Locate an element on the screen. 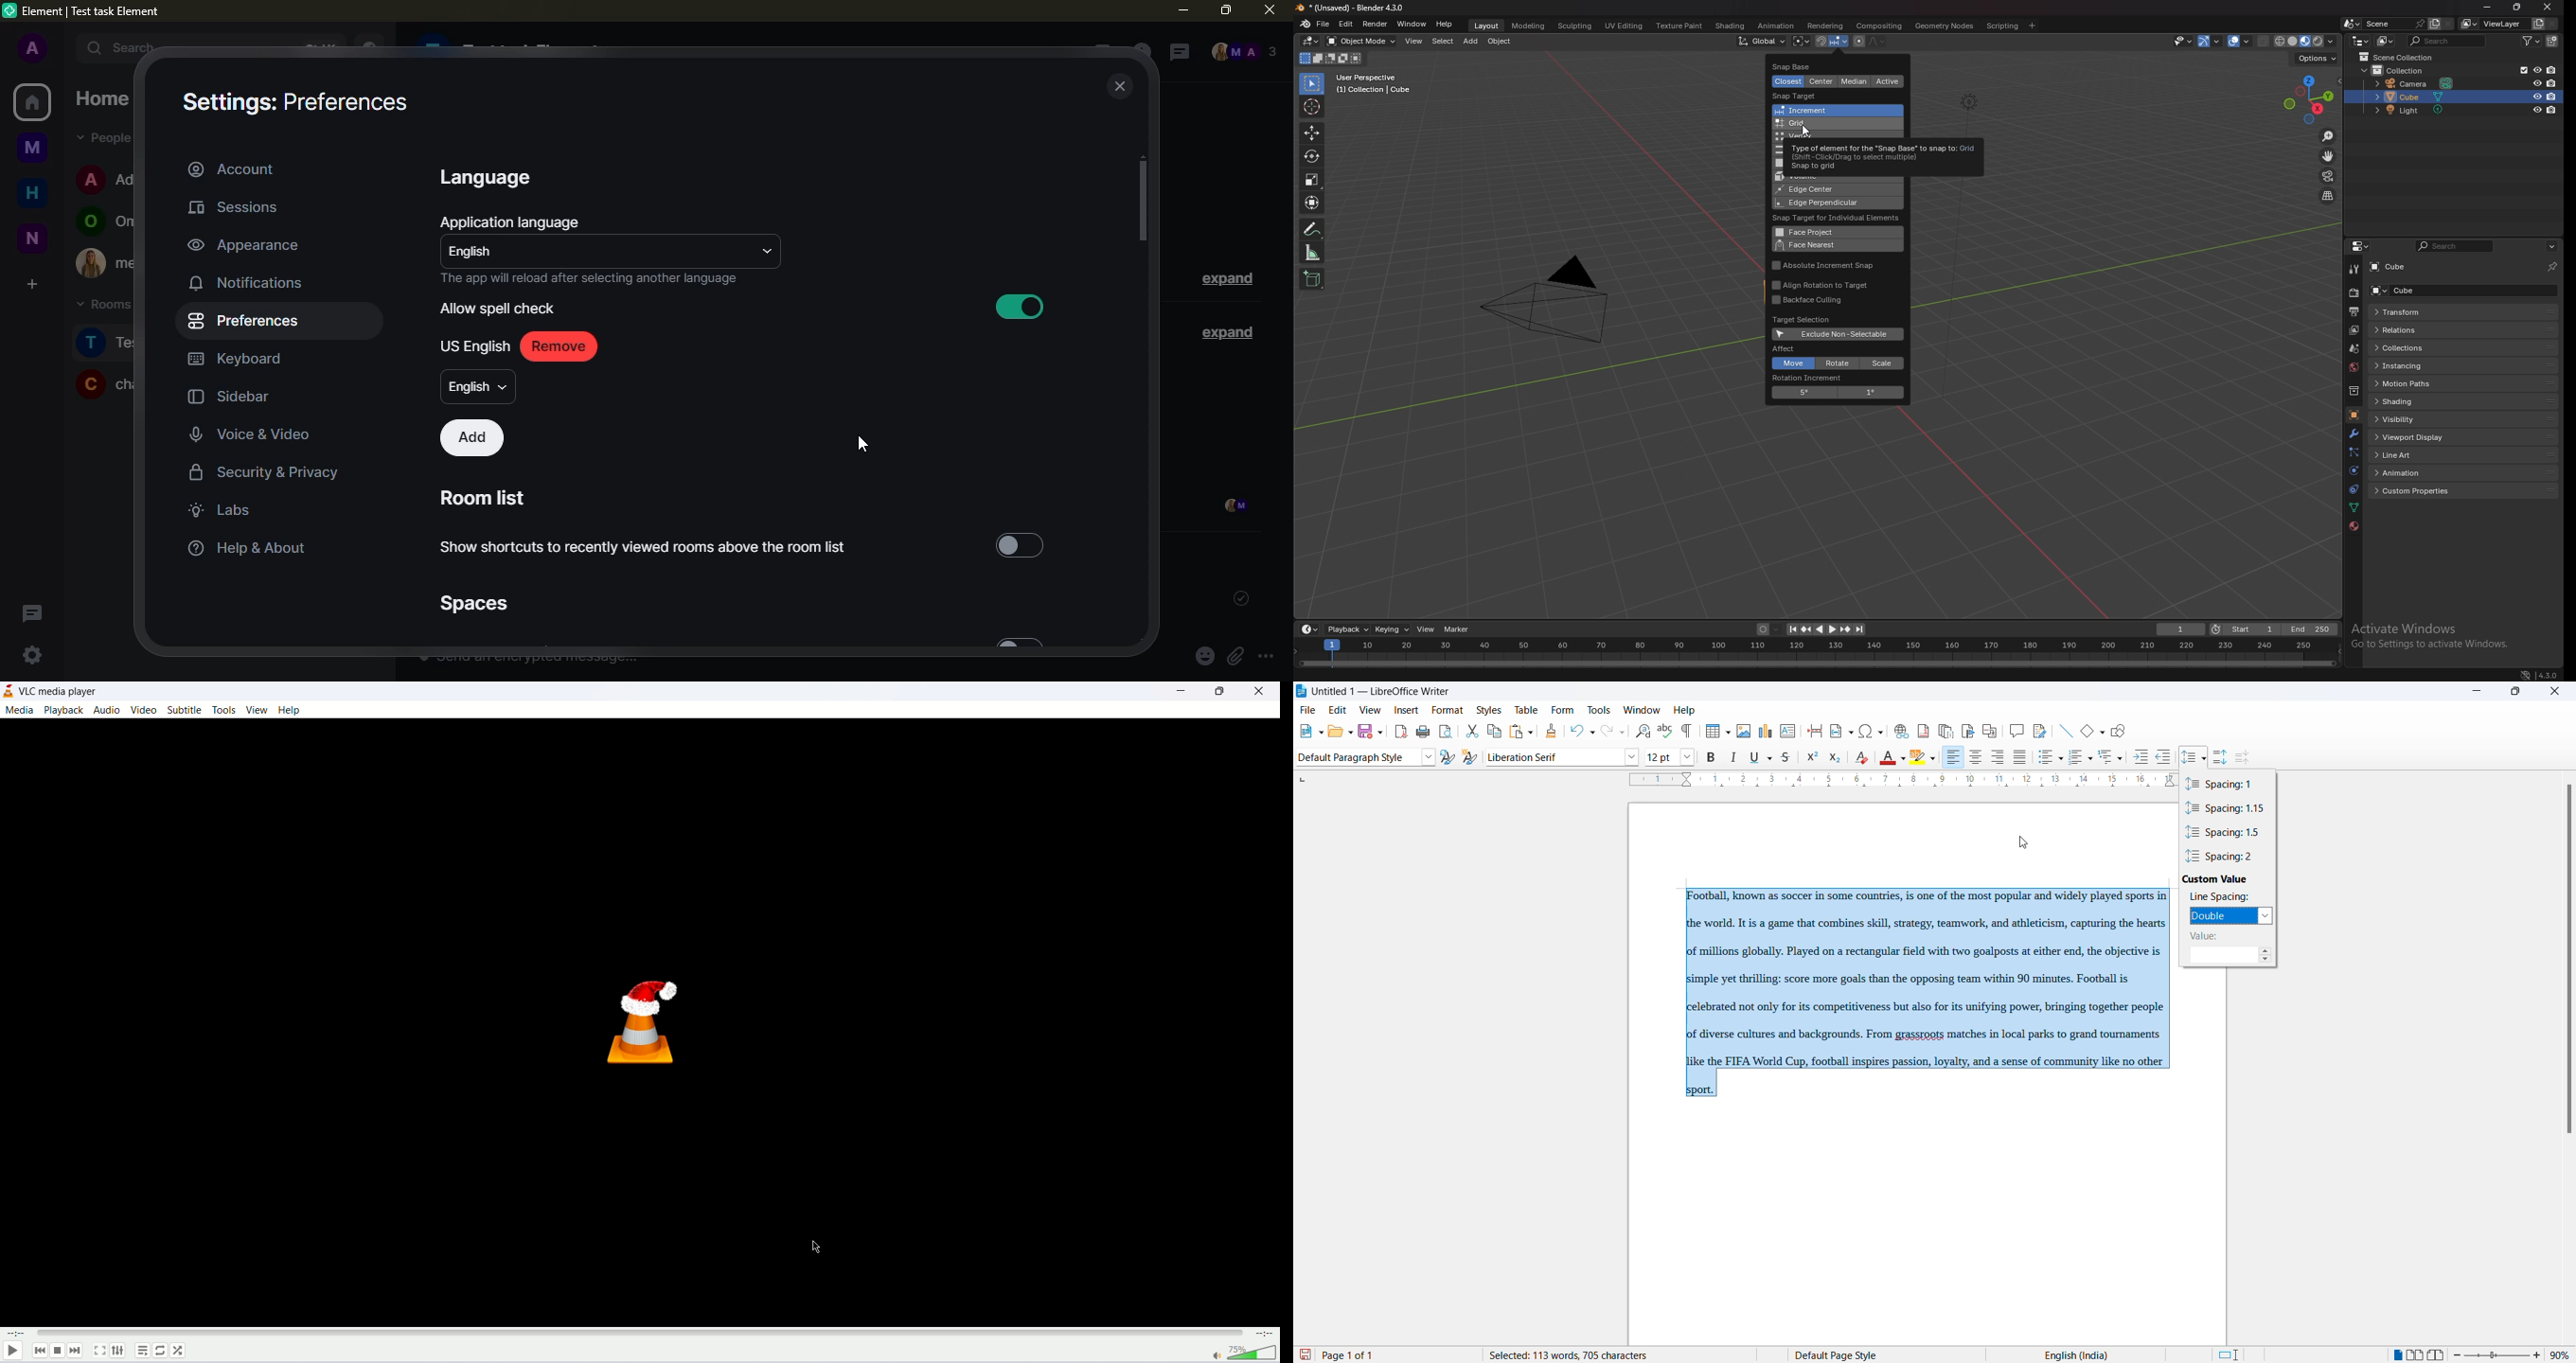  insert hyperlink is located at coordinates (1901, 732).